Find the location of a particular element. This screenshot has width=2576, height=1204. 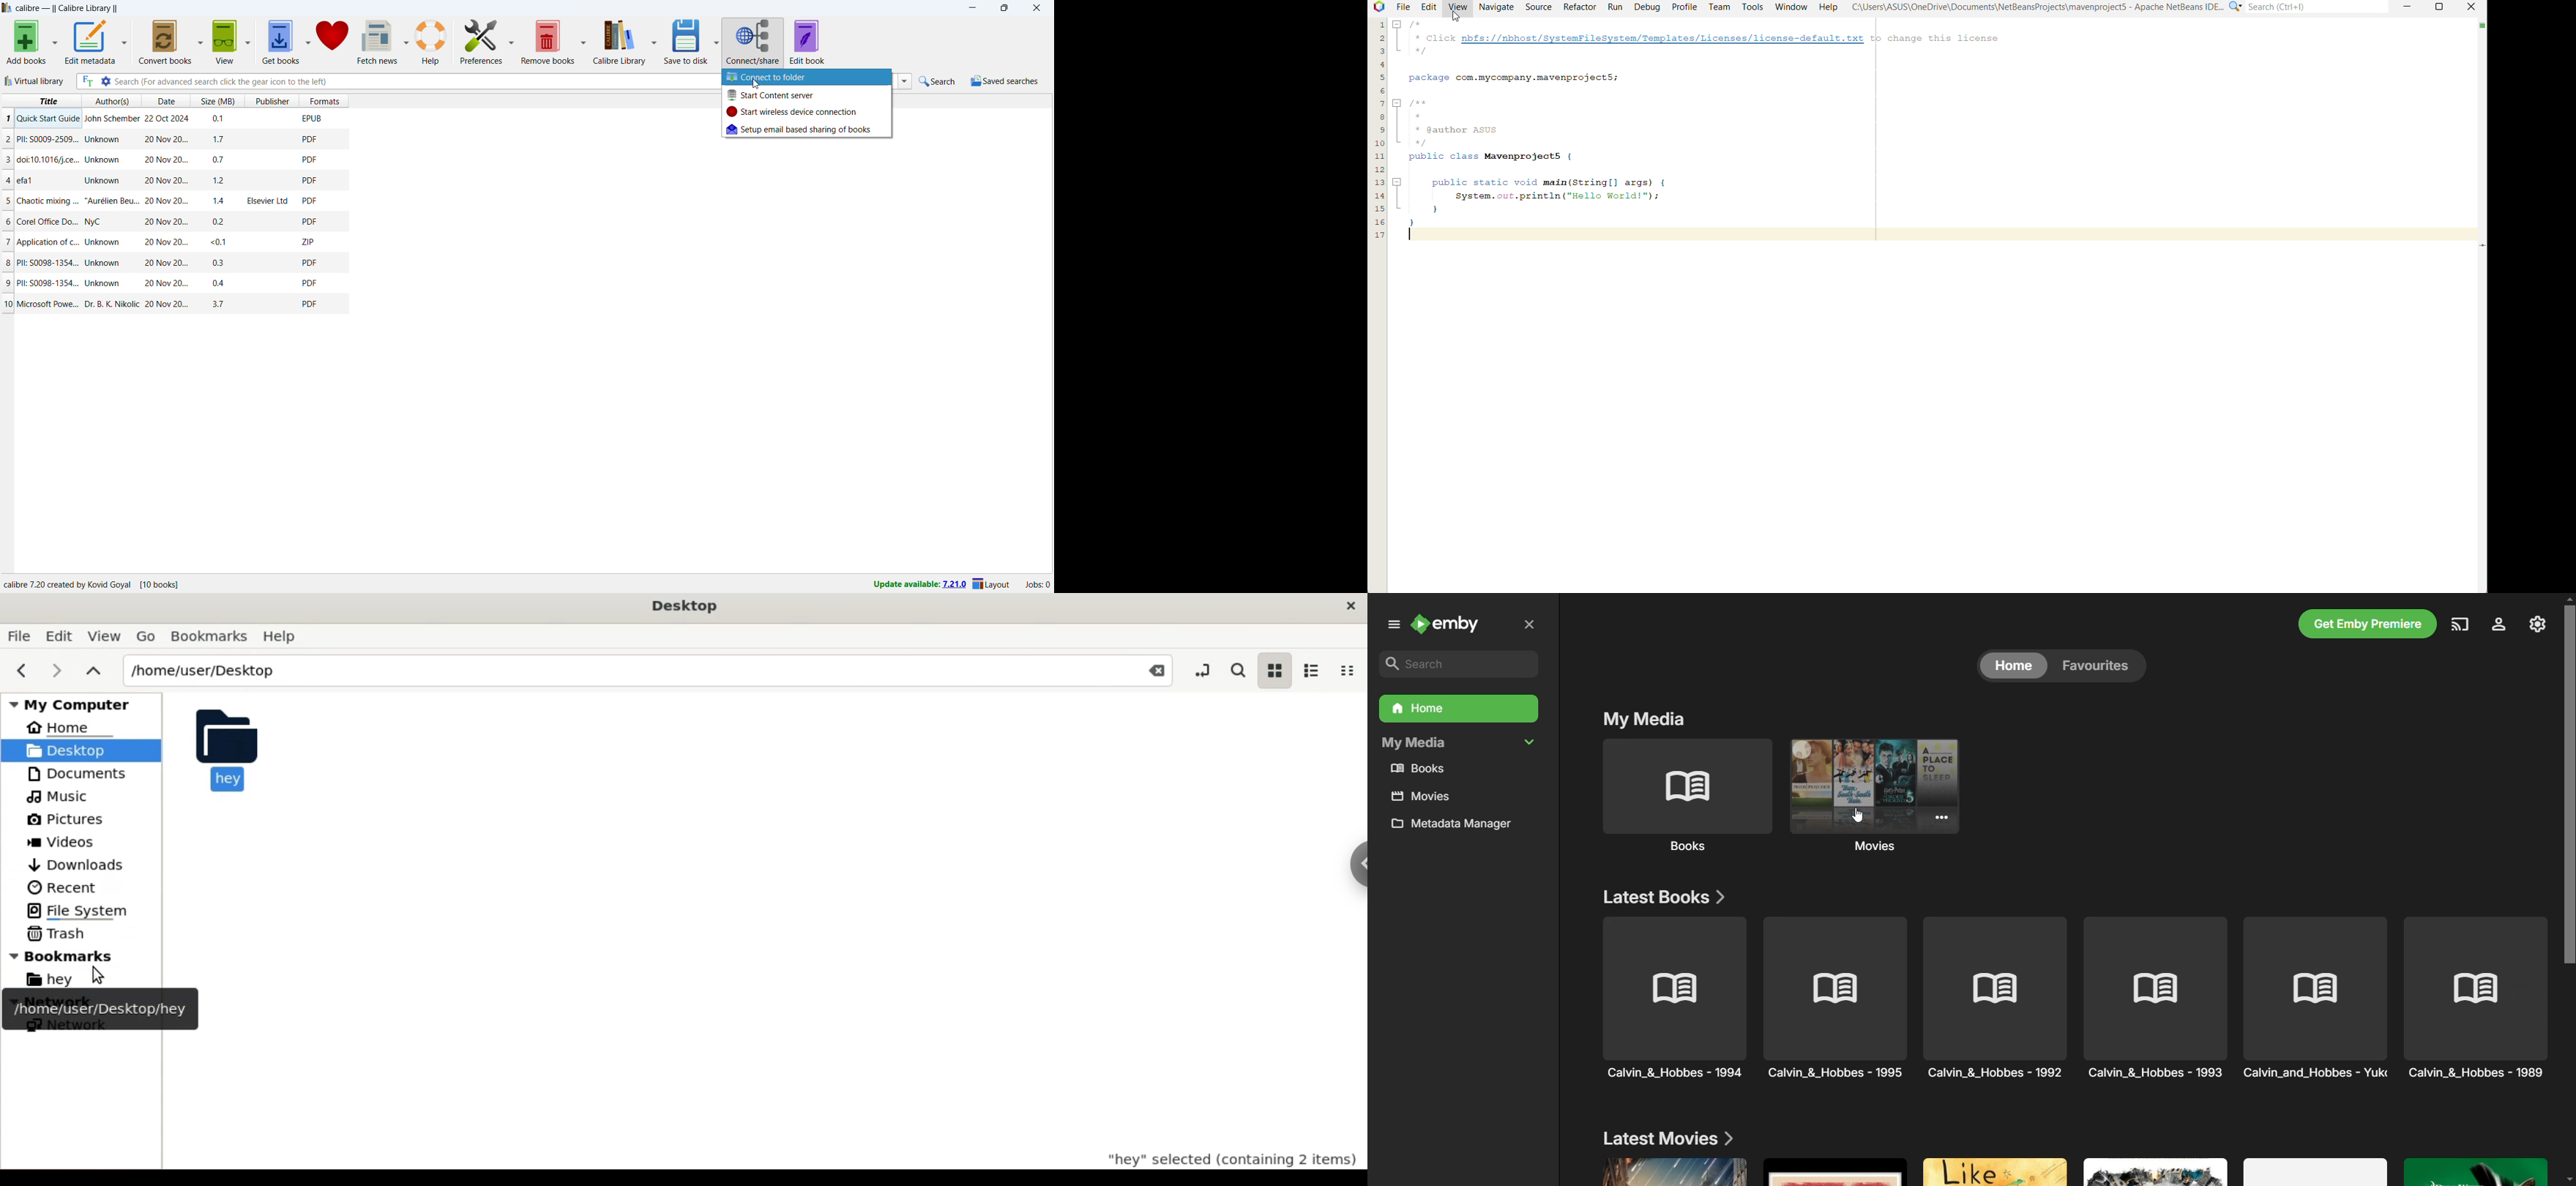

one book entry is located at coordinates (172, 139).